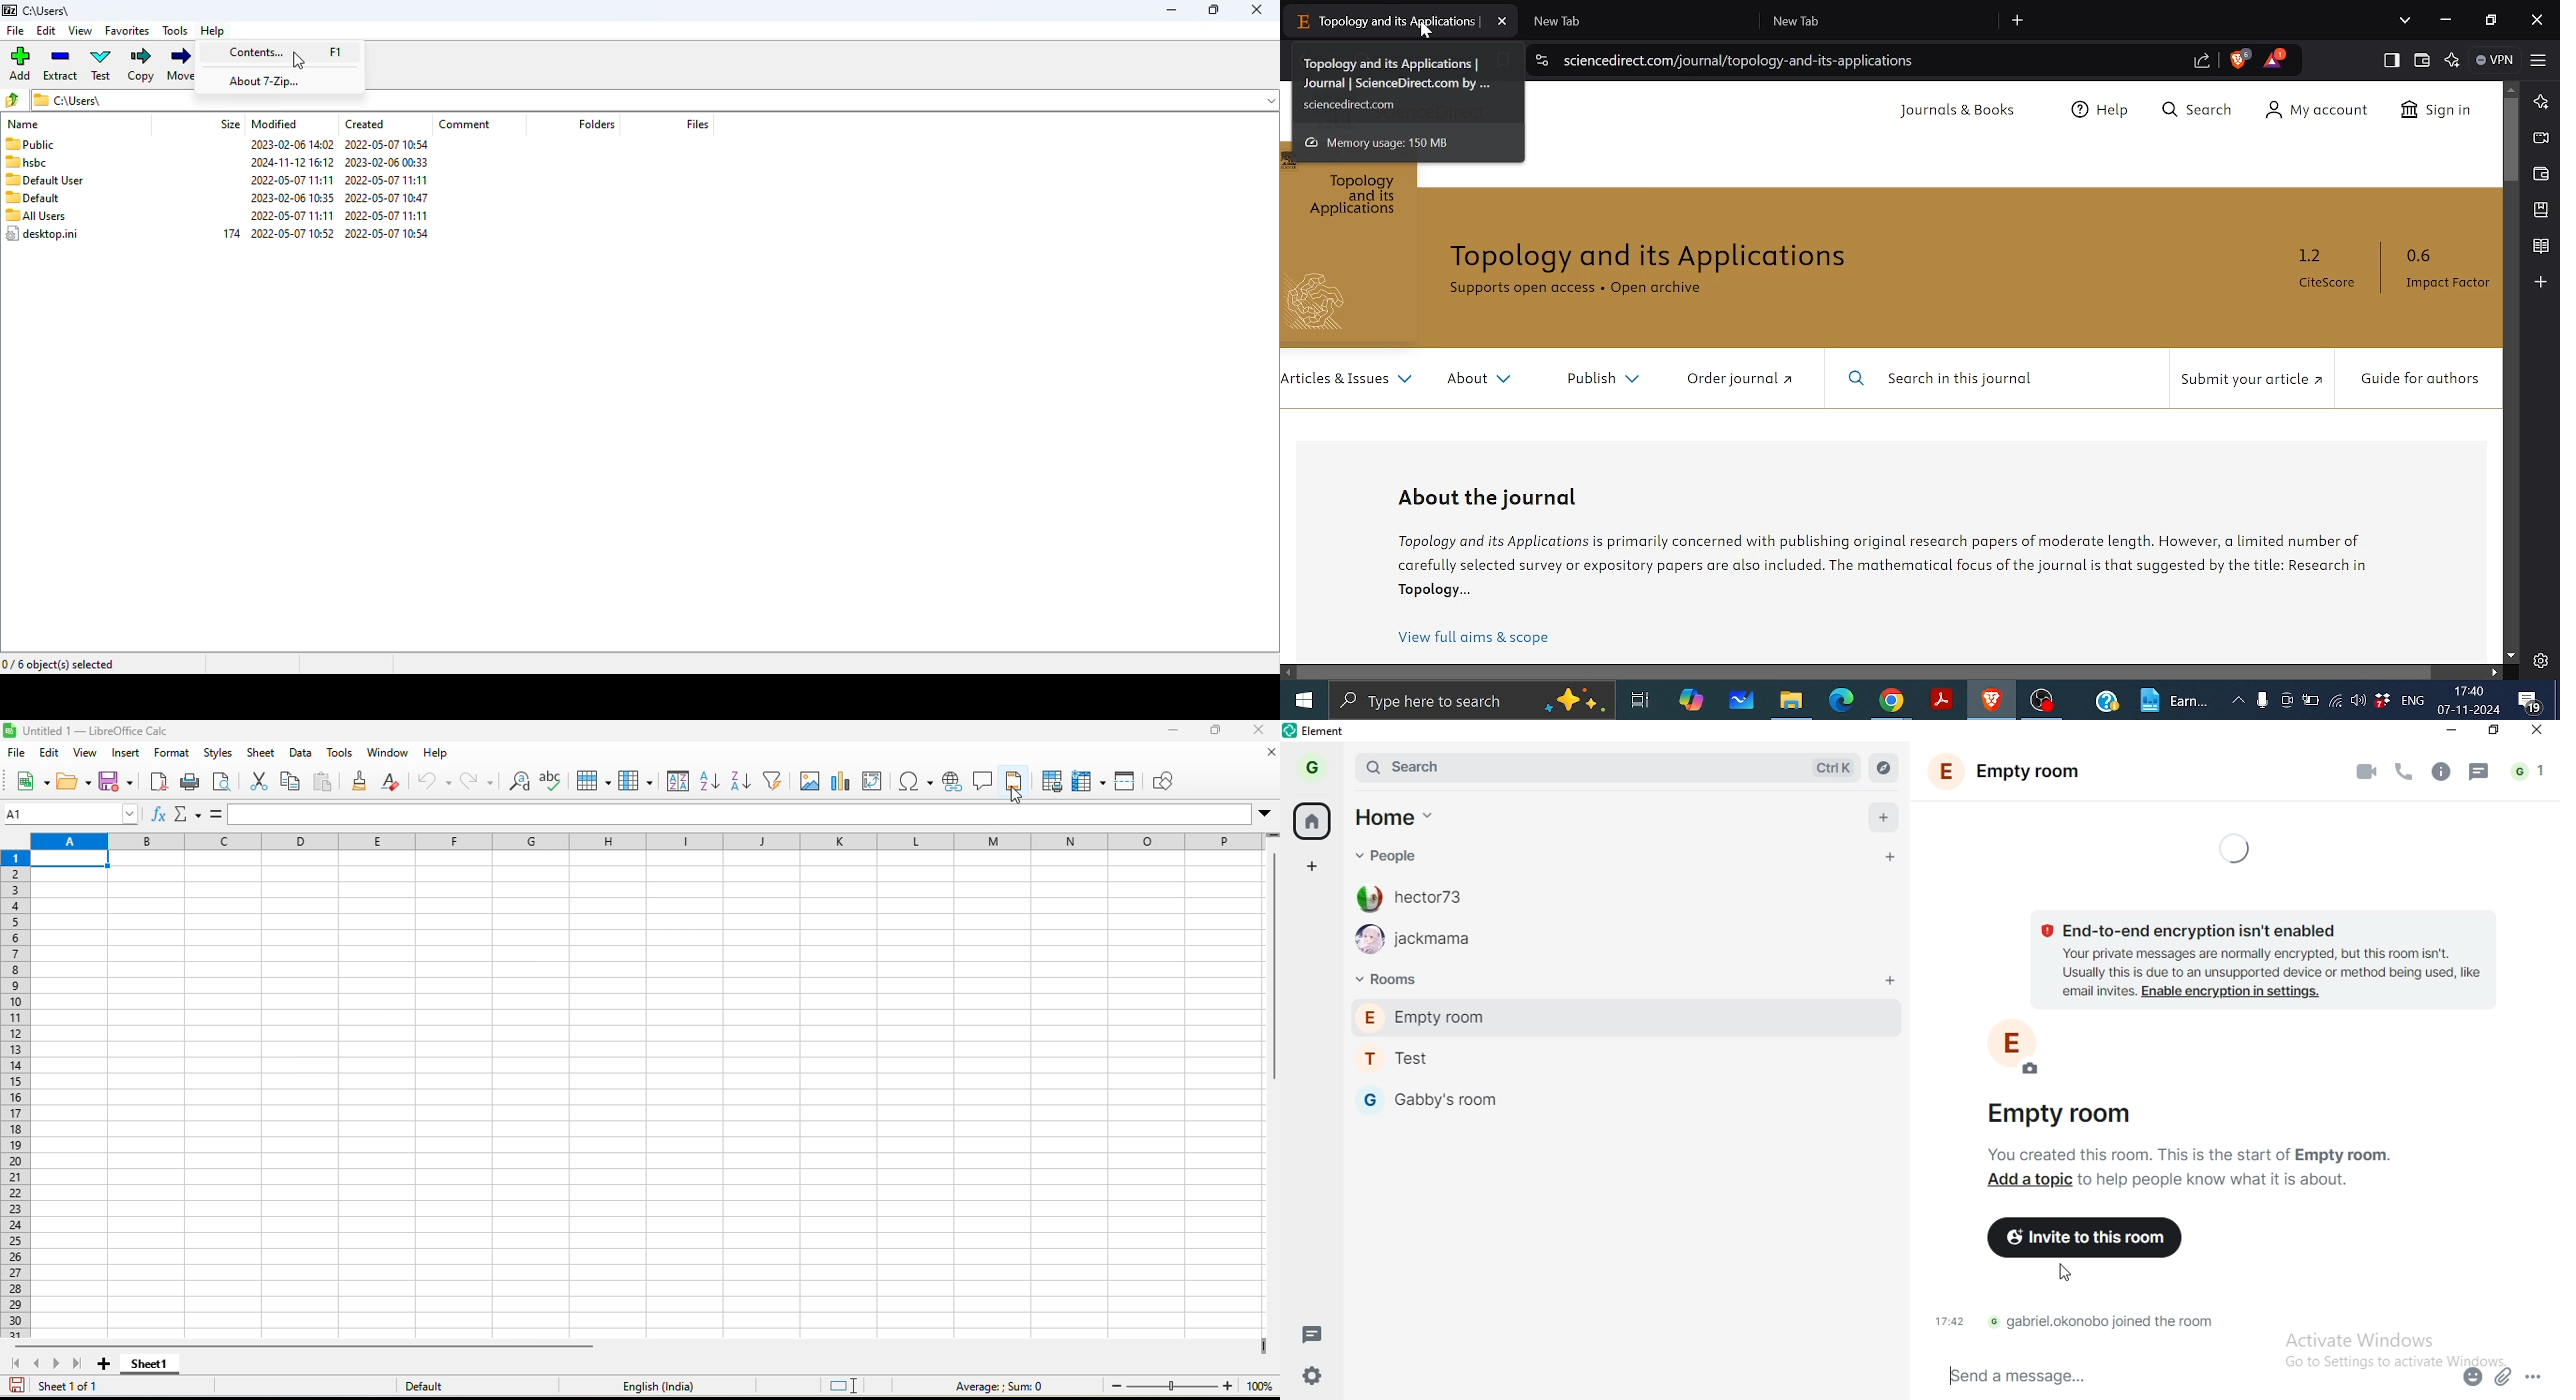 Image resolution: width=2576 pixels, height=1400 pixels. What do you see at coordinates (775, 780) in the screenshot?
I see `auto filter` at bounding box center [775, 780].